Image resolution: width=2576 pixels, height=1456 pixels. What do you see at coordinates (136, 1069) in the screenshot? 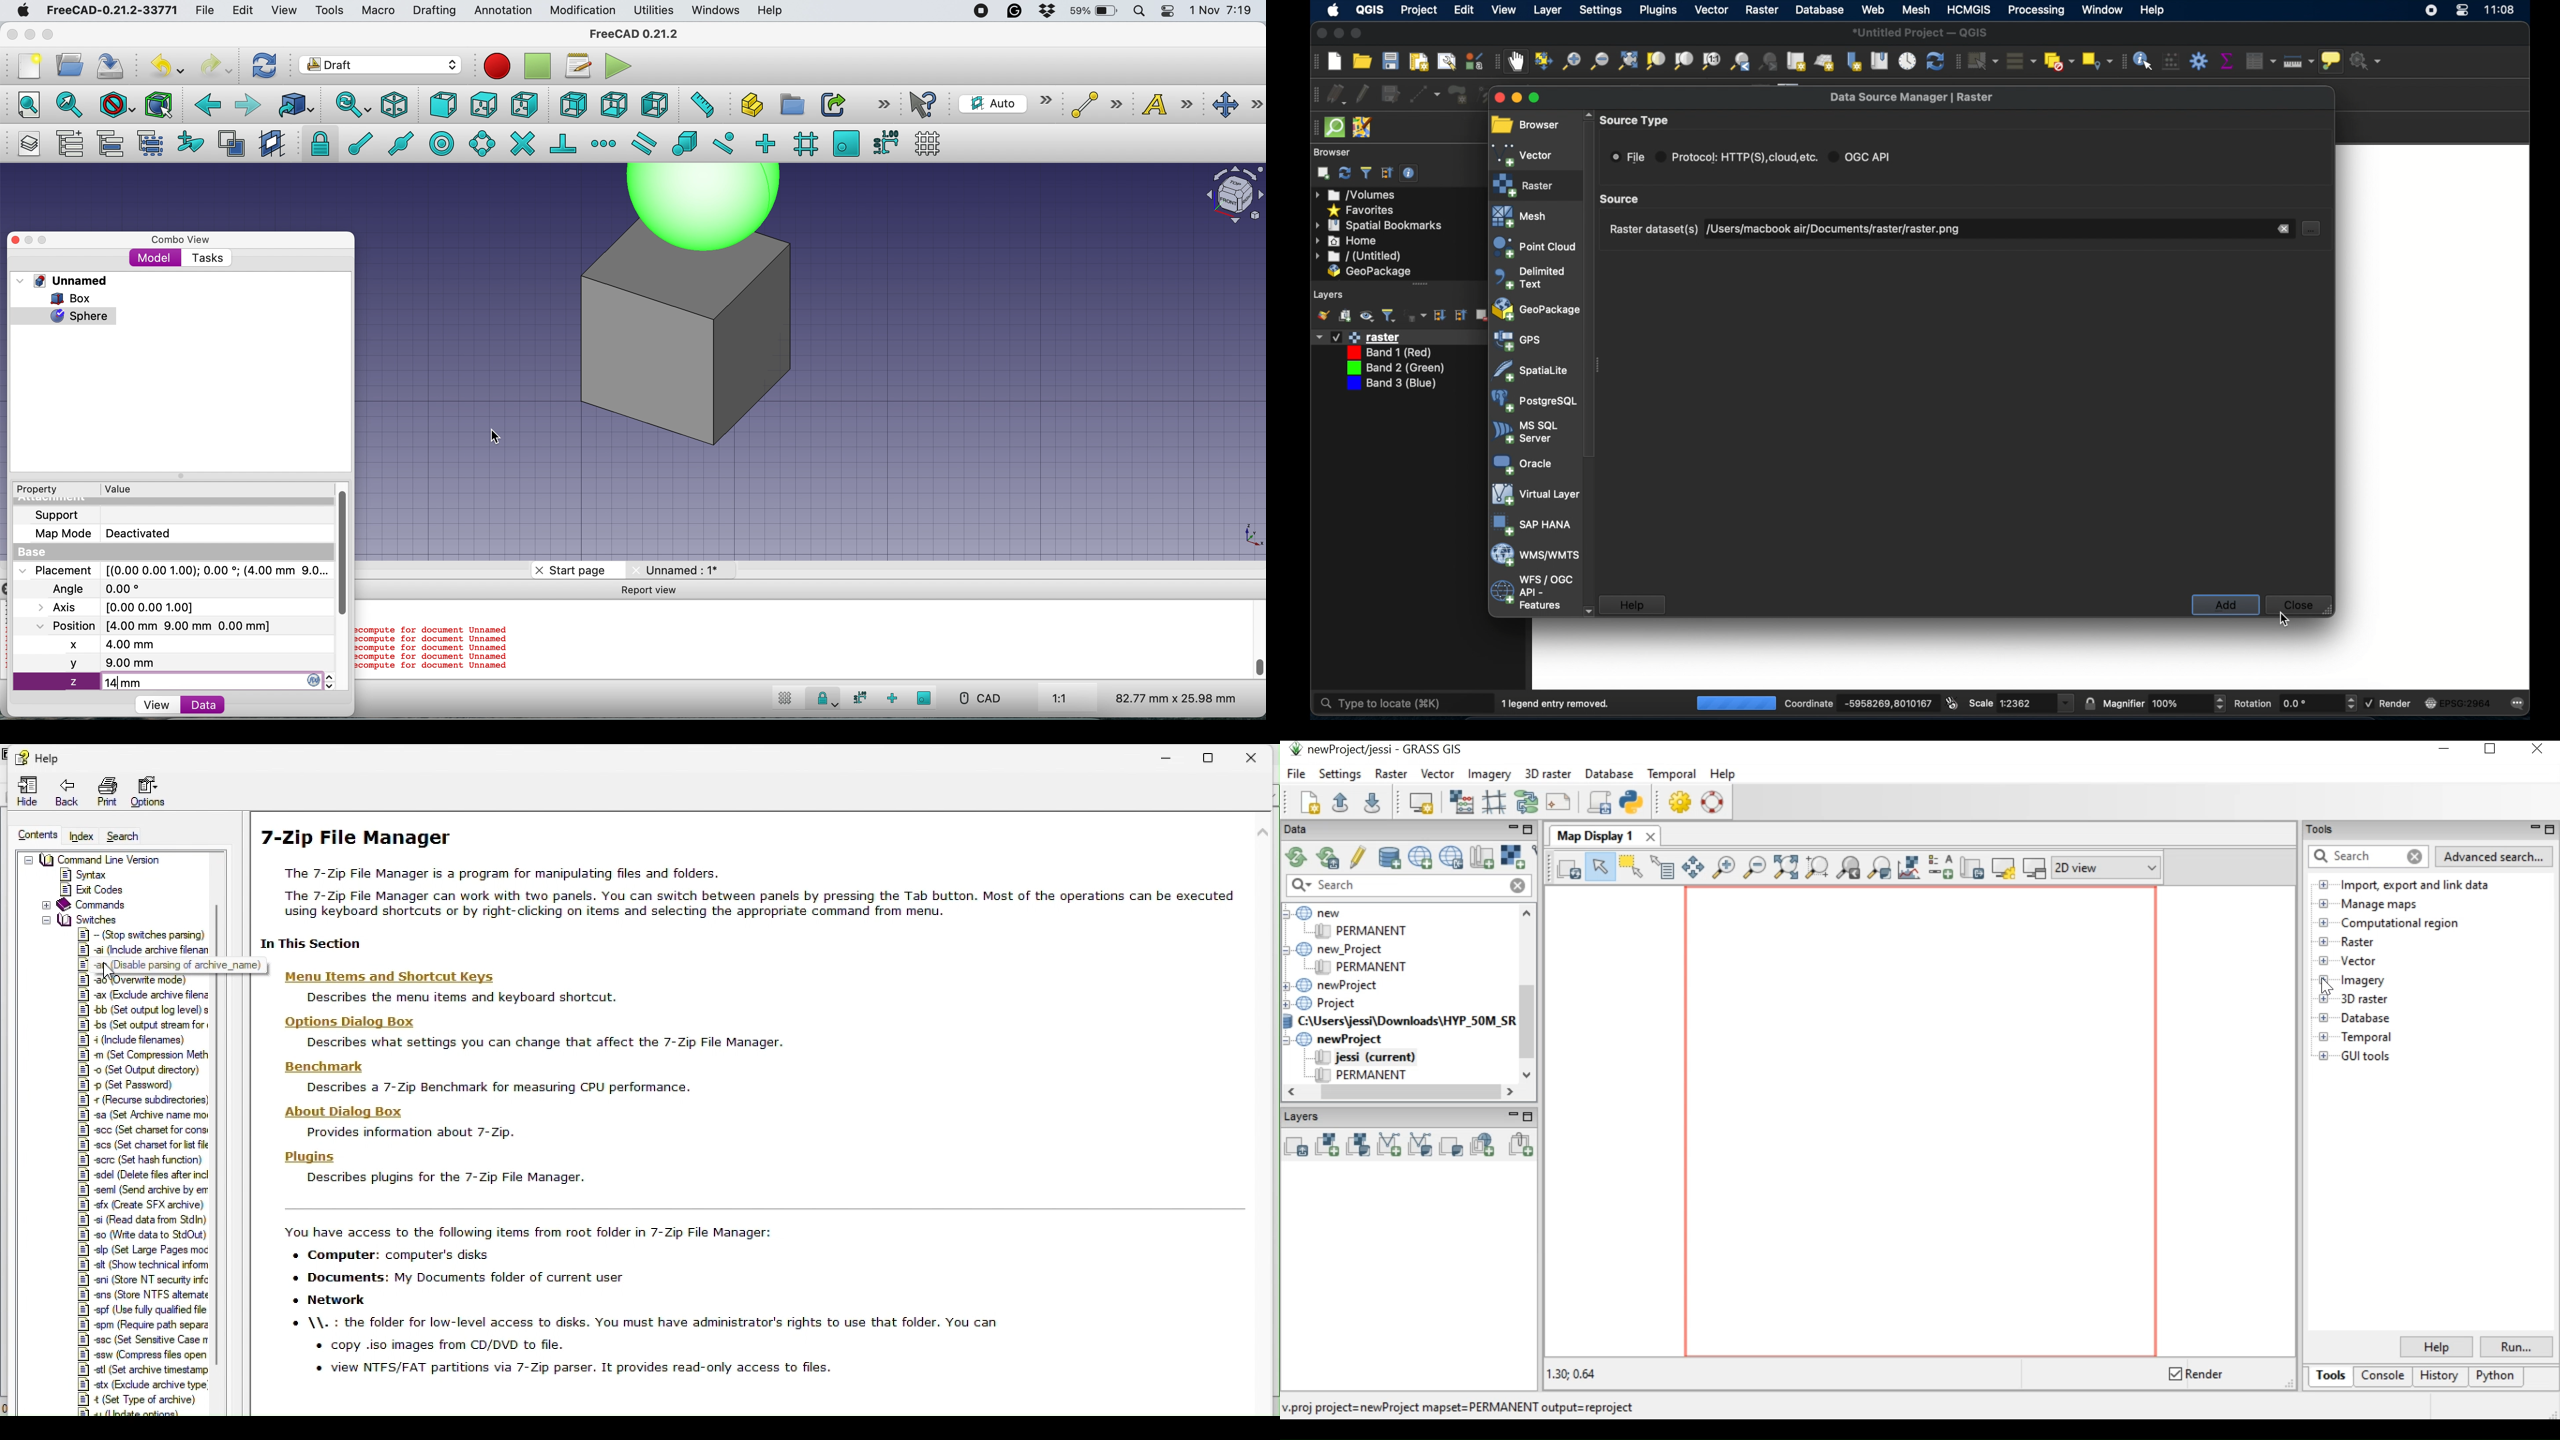
I see `1%] © (Set Output directory)` at bounding box center [136, 1069].